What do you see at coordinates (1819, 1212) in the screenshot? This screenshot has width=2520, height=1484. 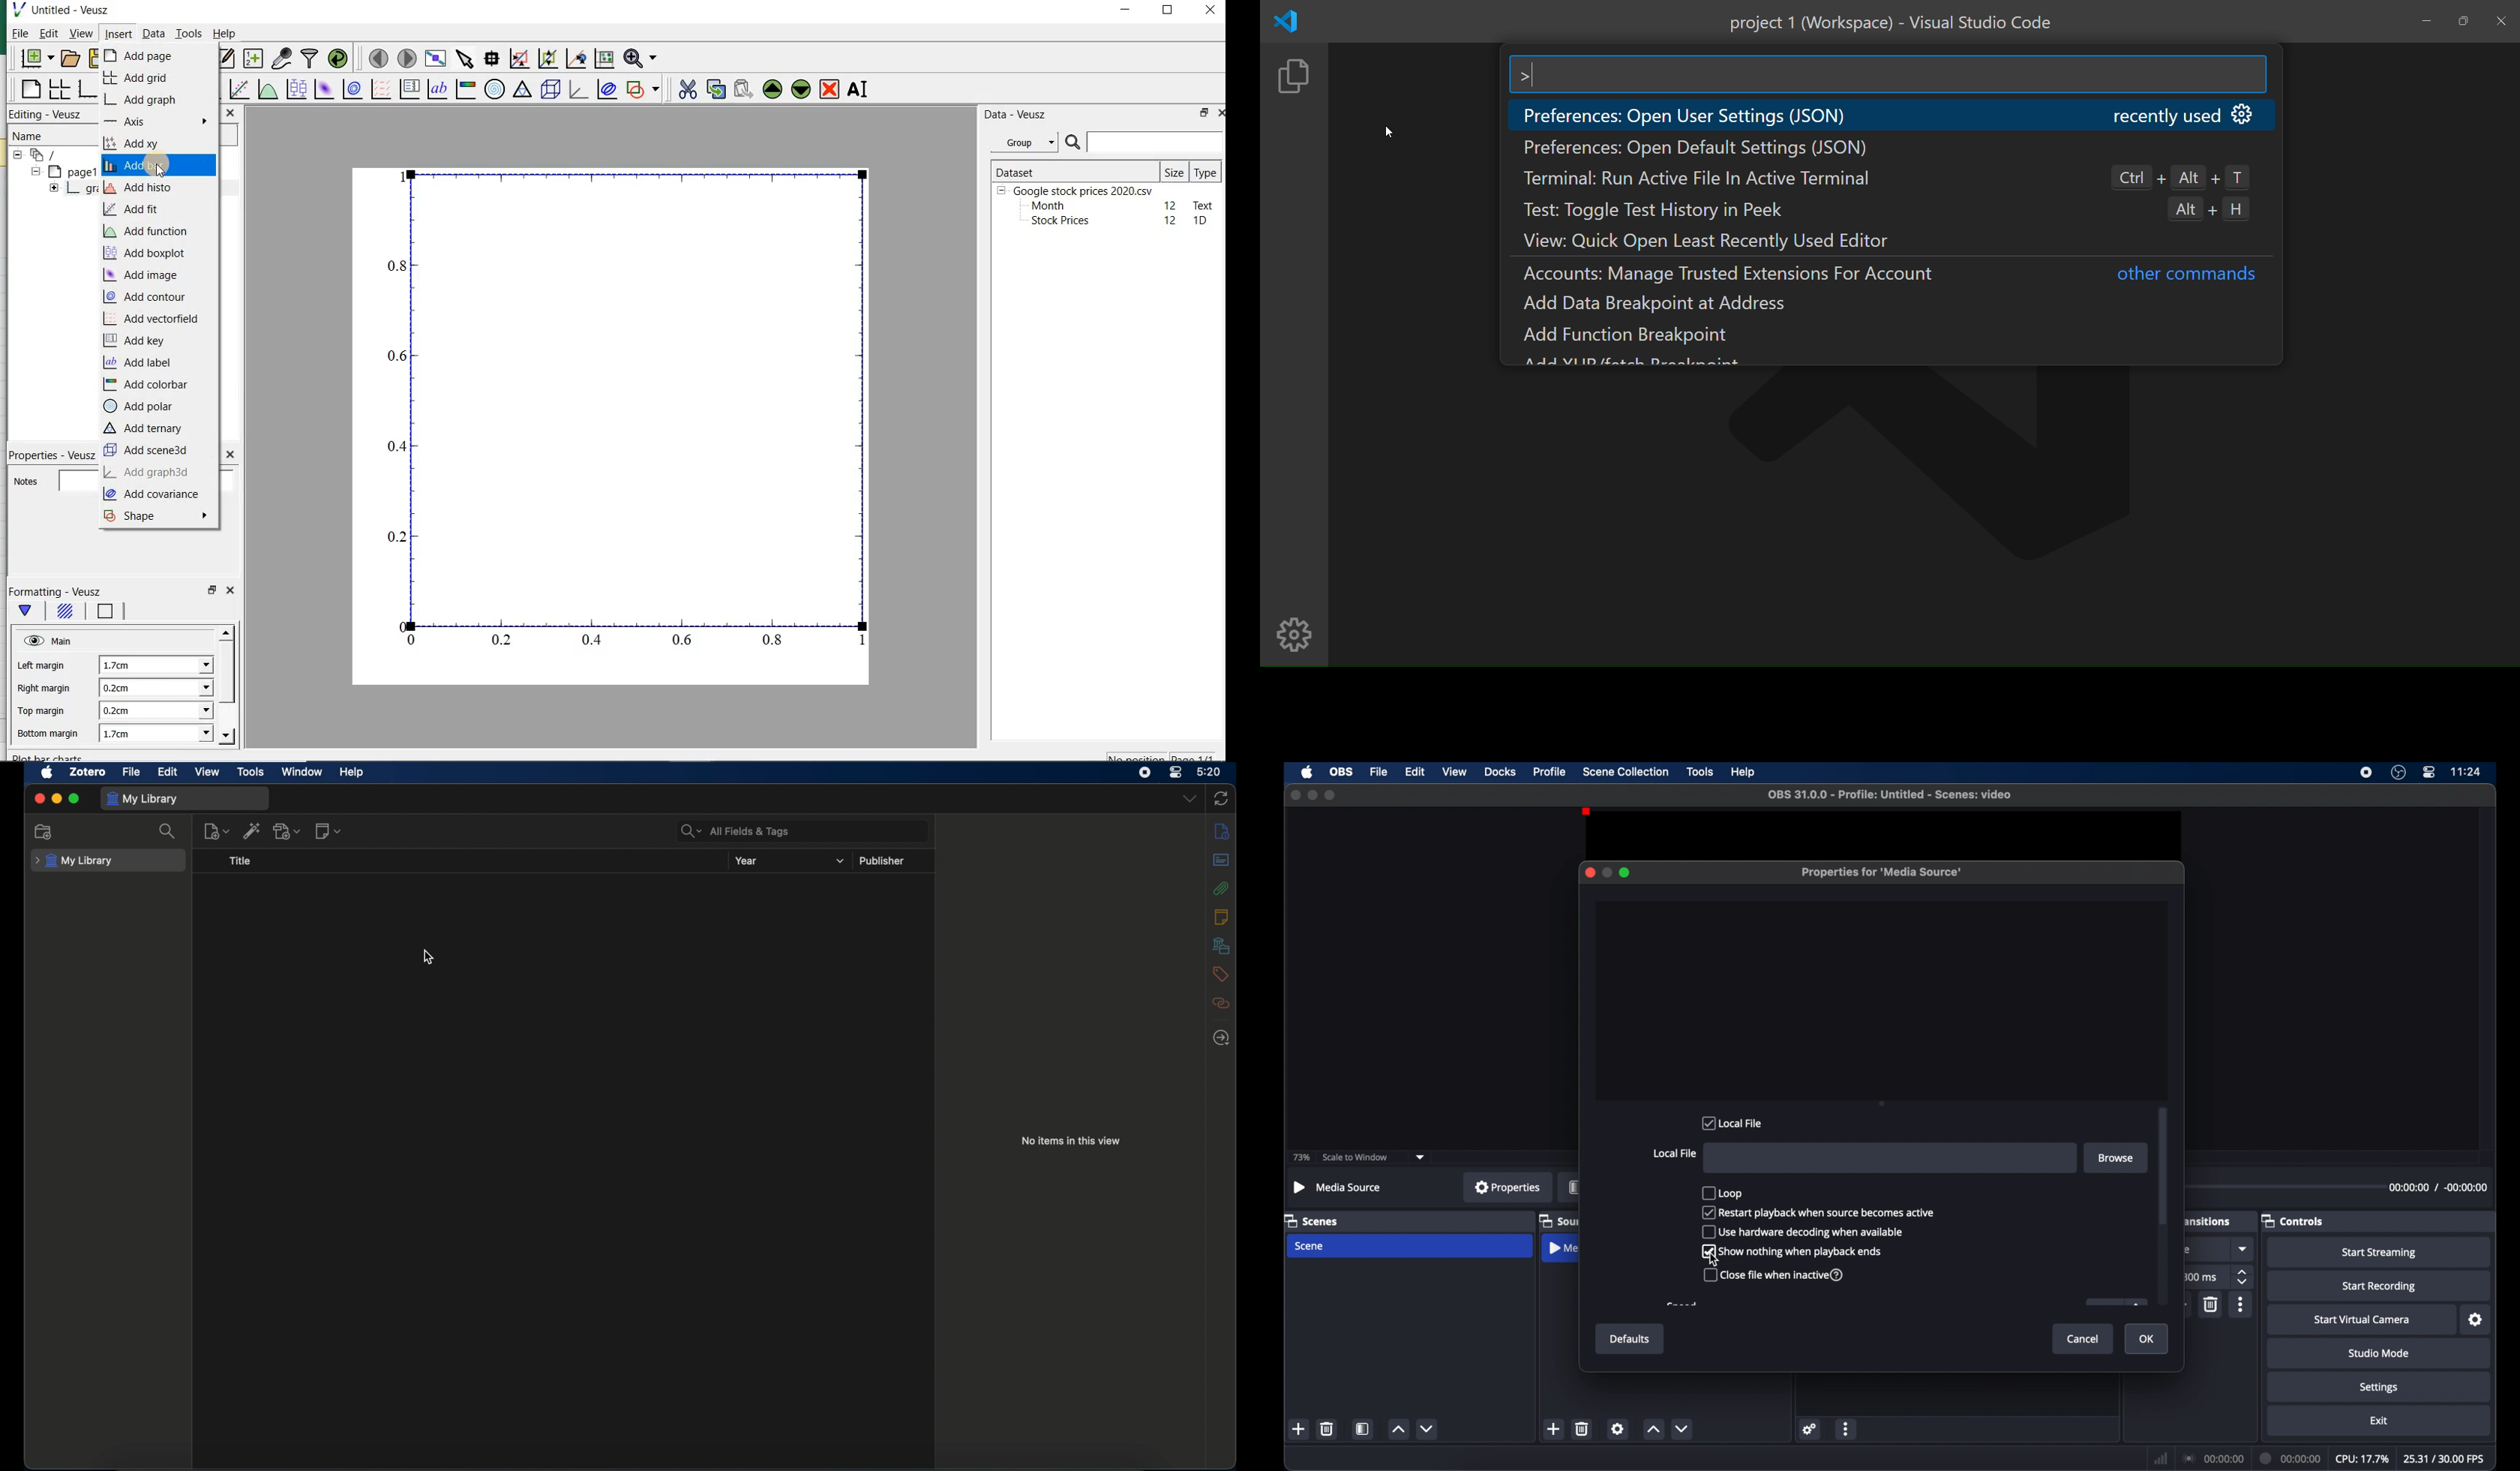 I see `restart playback when source becomes active` at bounding box center [1819, 1212].